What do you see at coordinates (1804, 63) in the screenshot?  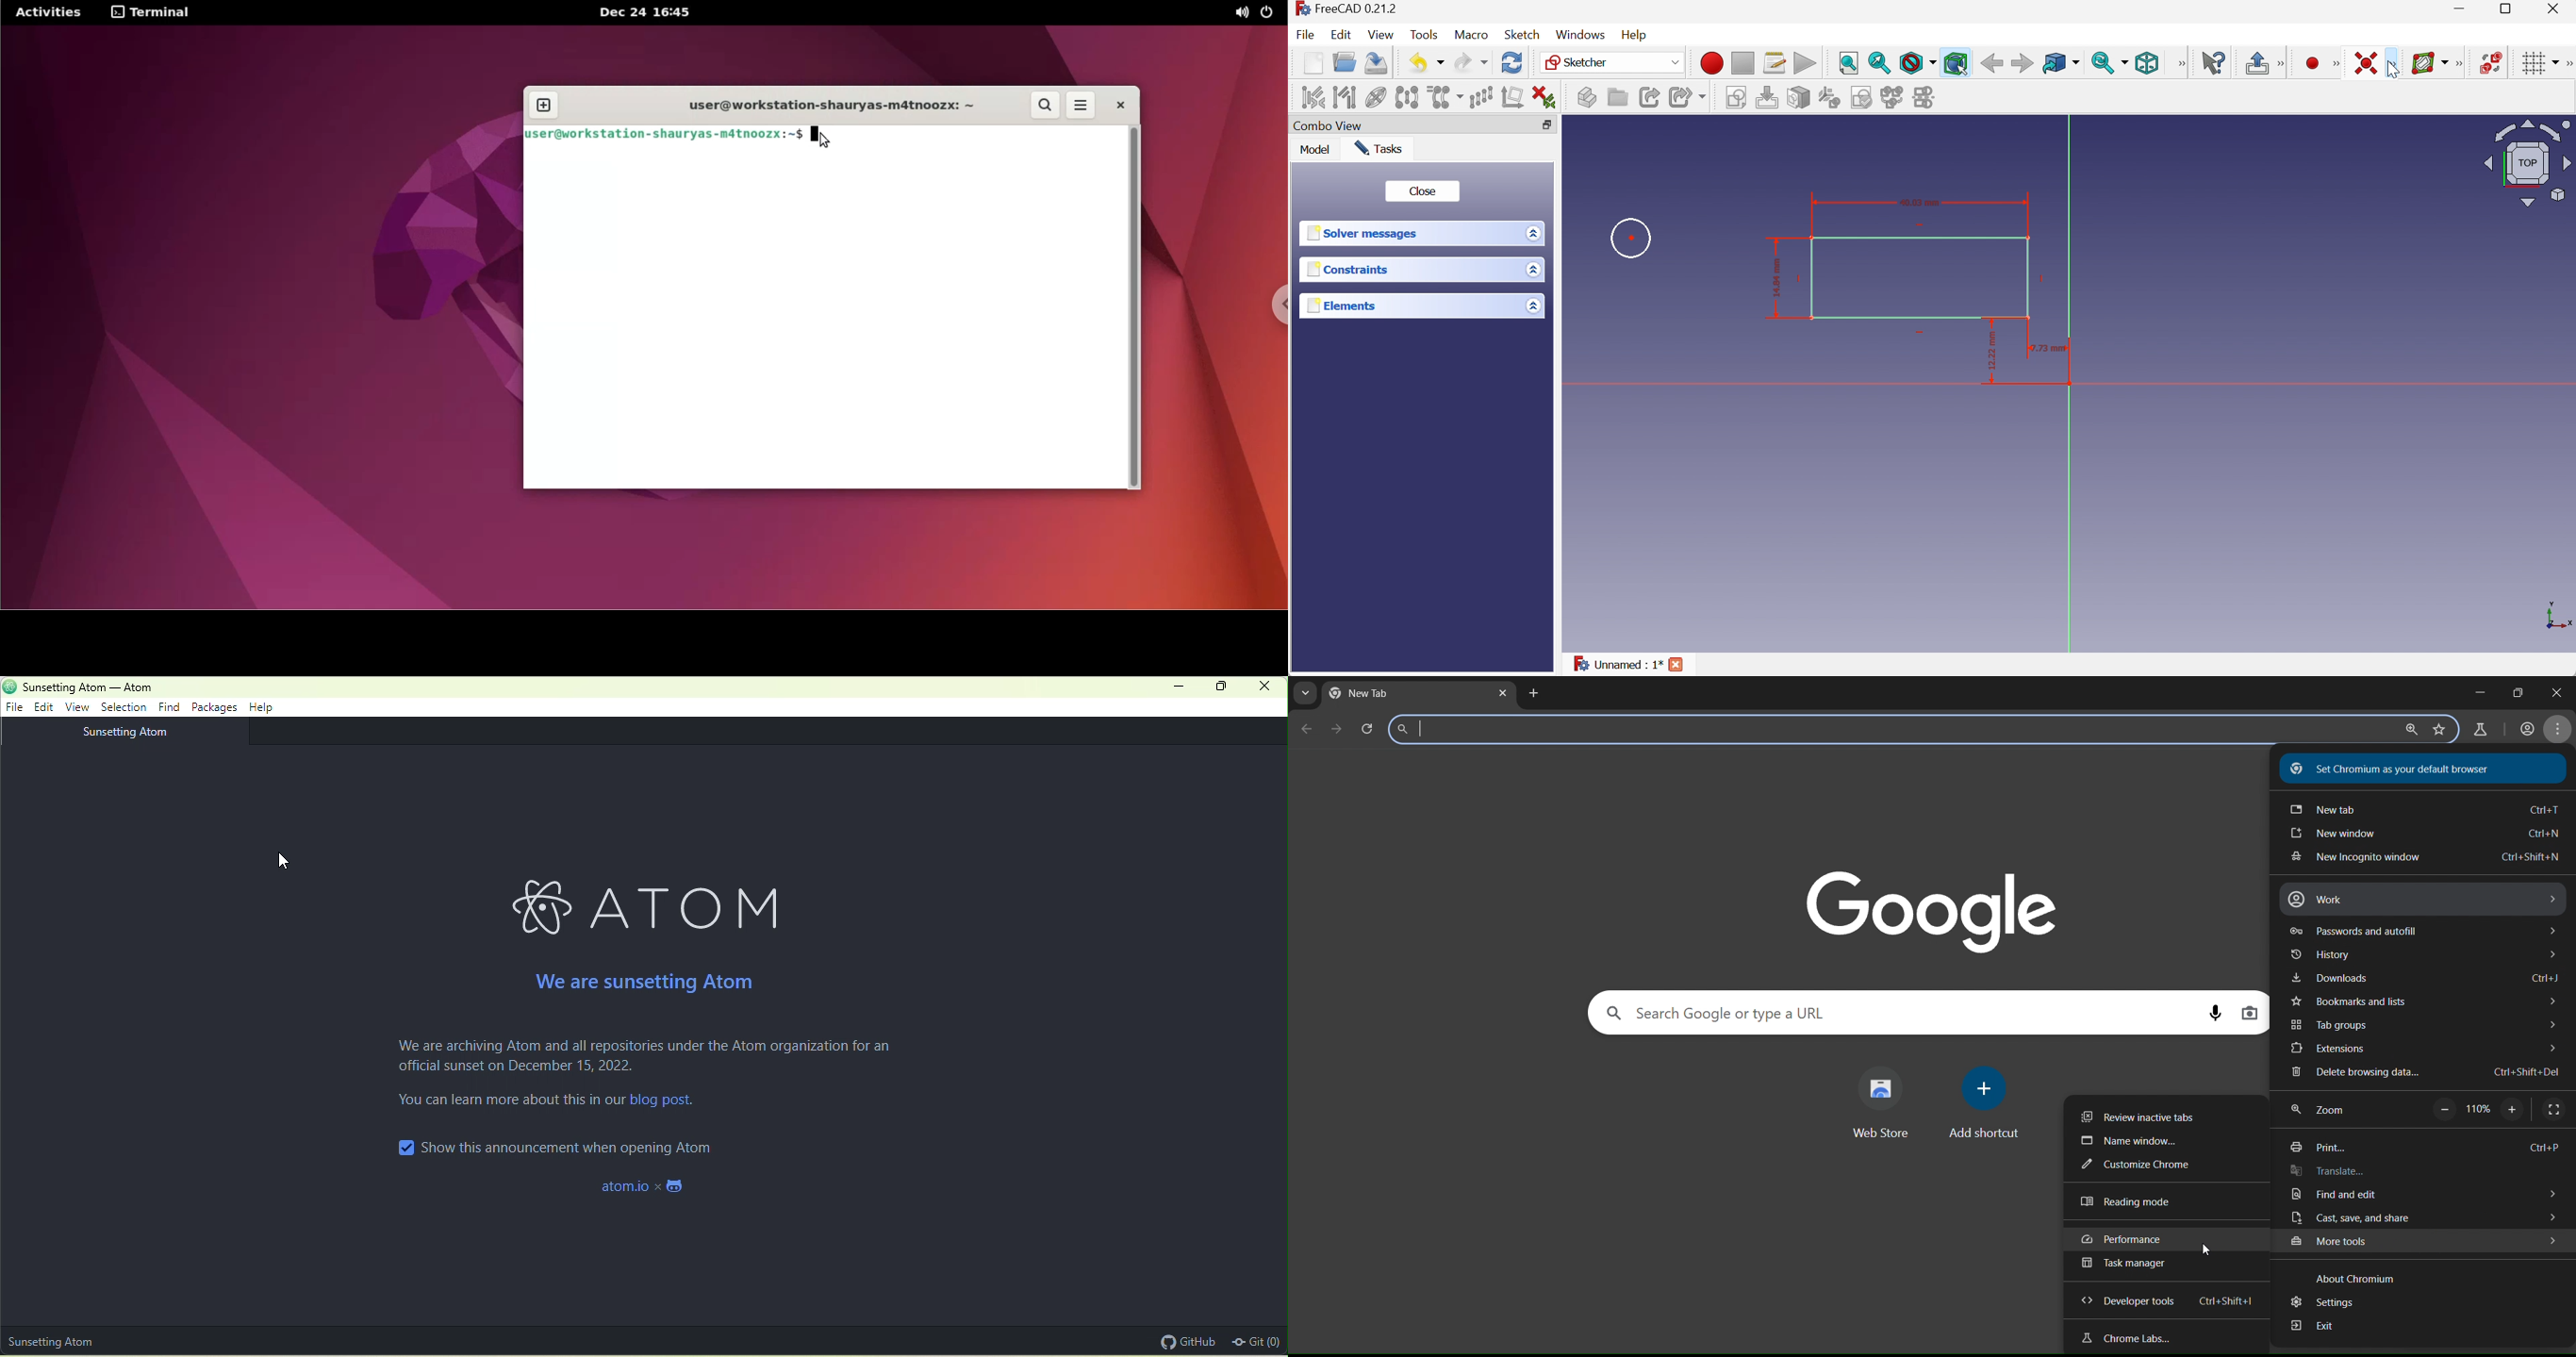 I see `Execute macro` at bounding box center [1804, 63].